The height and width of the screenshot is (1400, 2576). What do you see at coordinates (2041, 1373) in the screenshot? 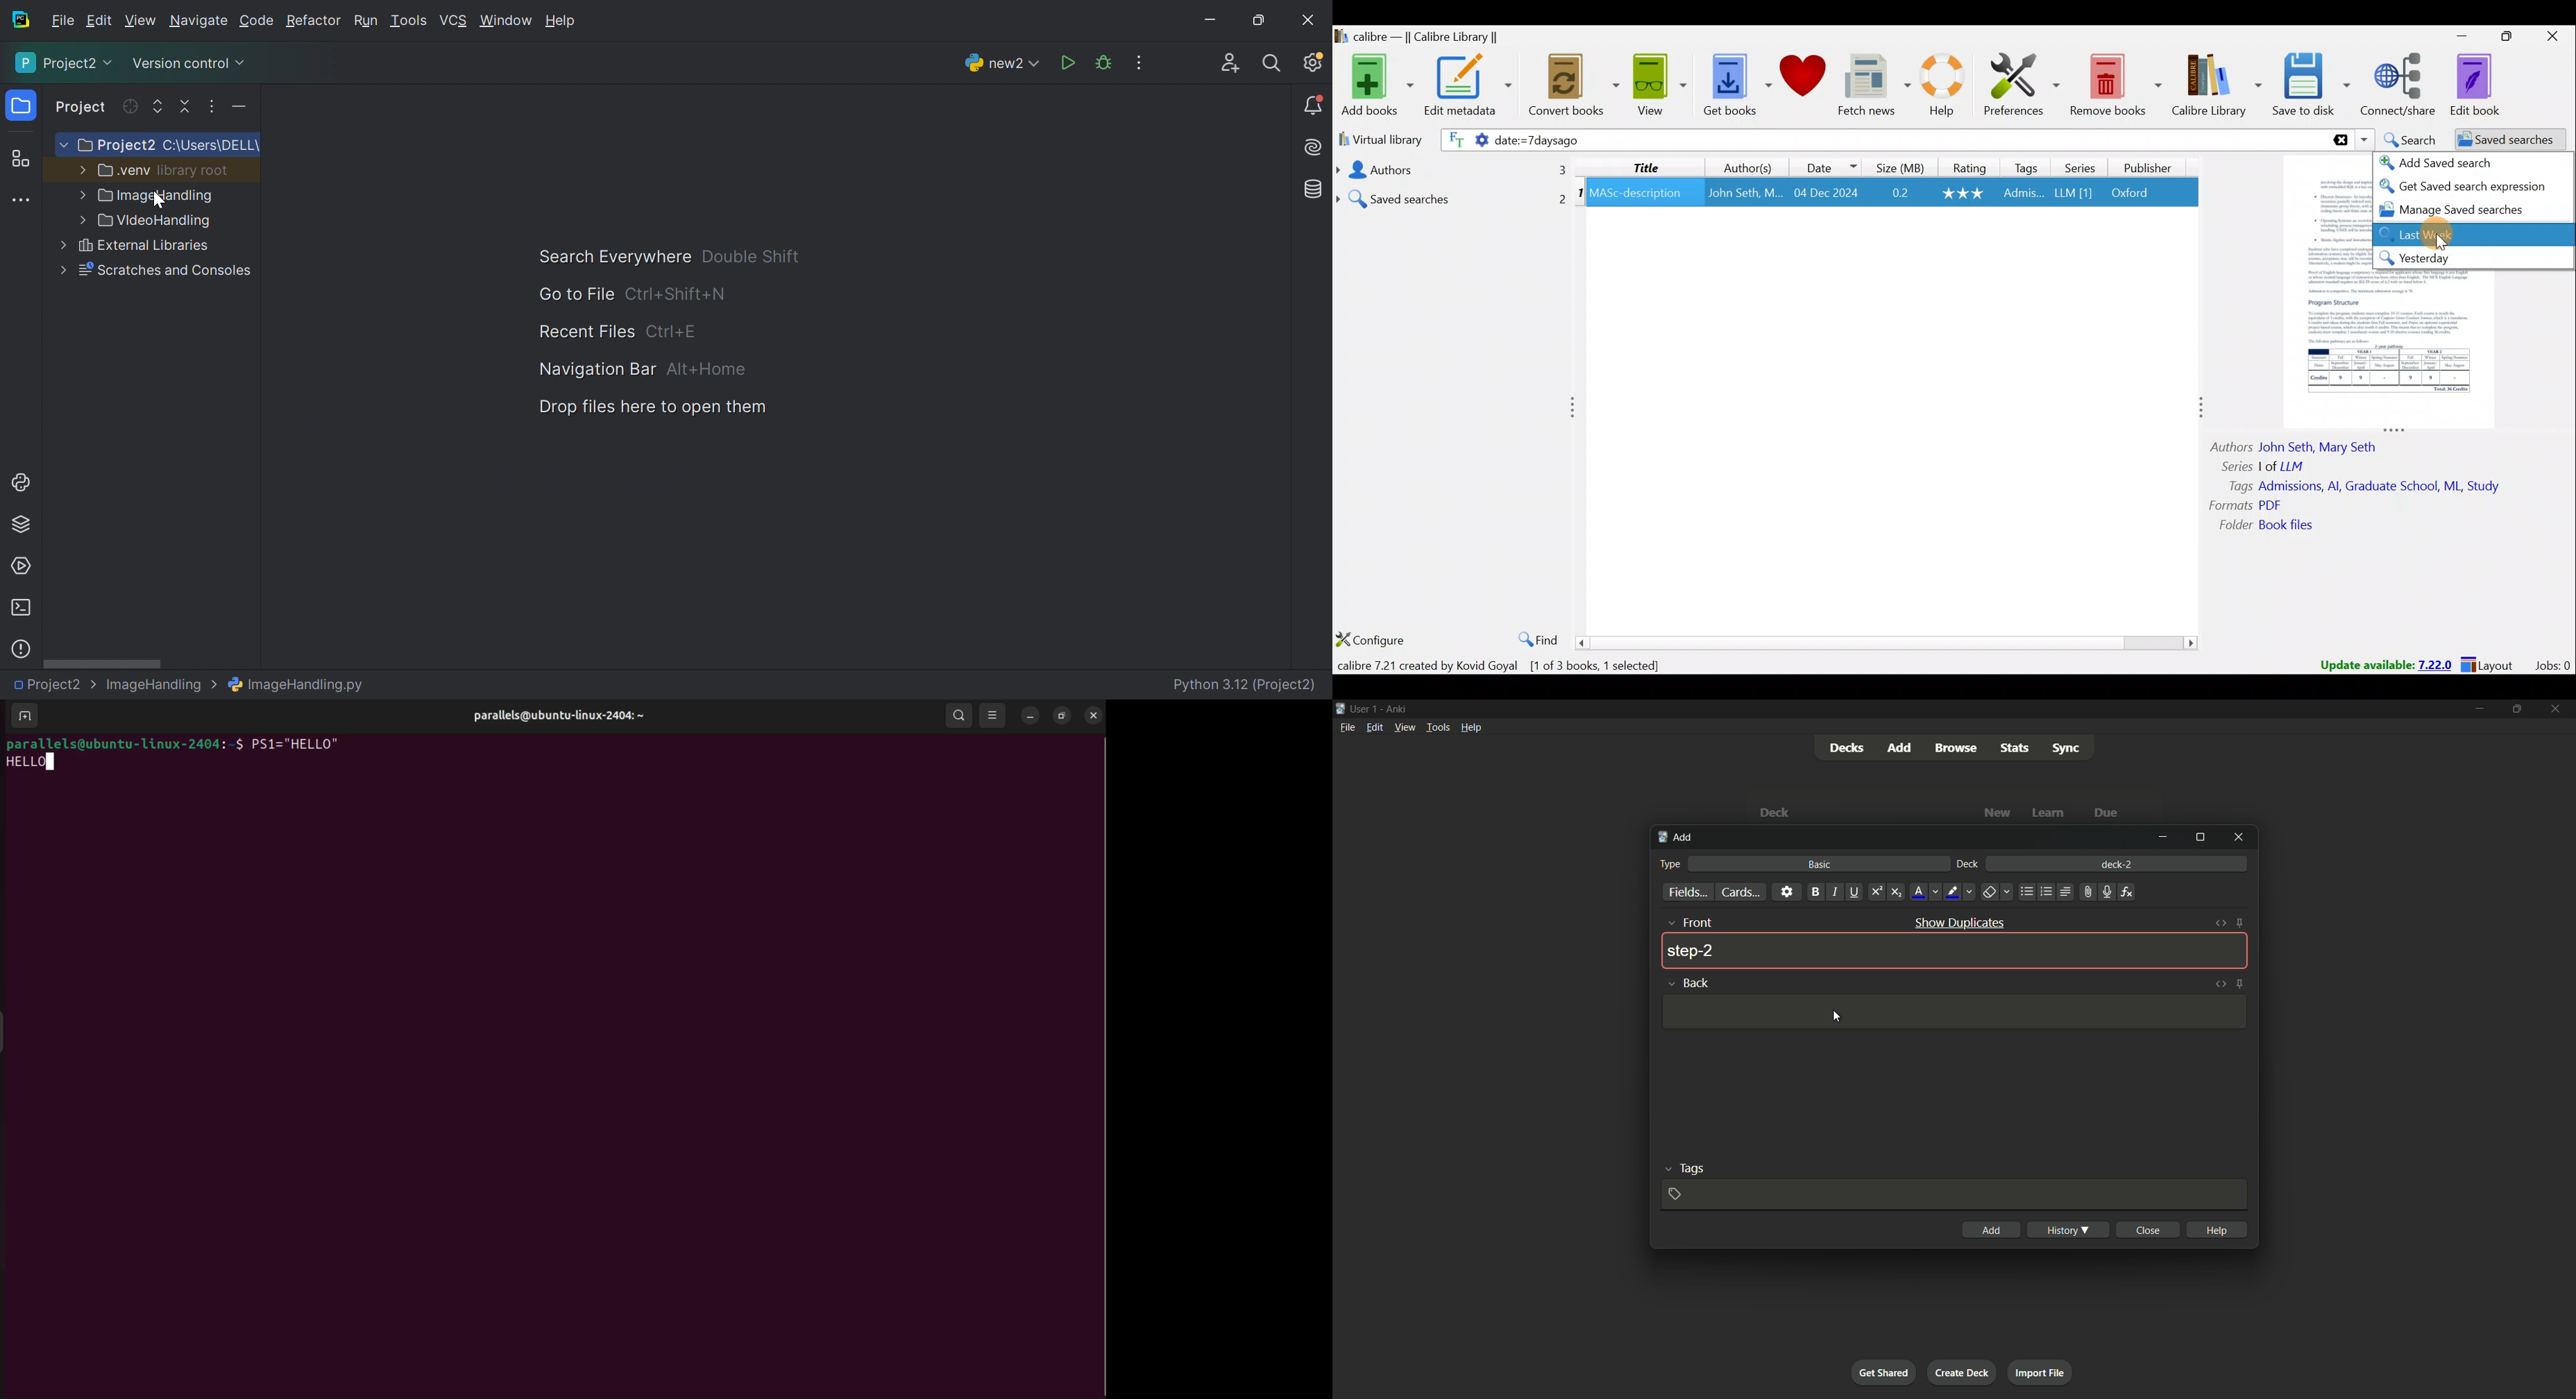
I see `import file` at bounding box center [2041, 1373].